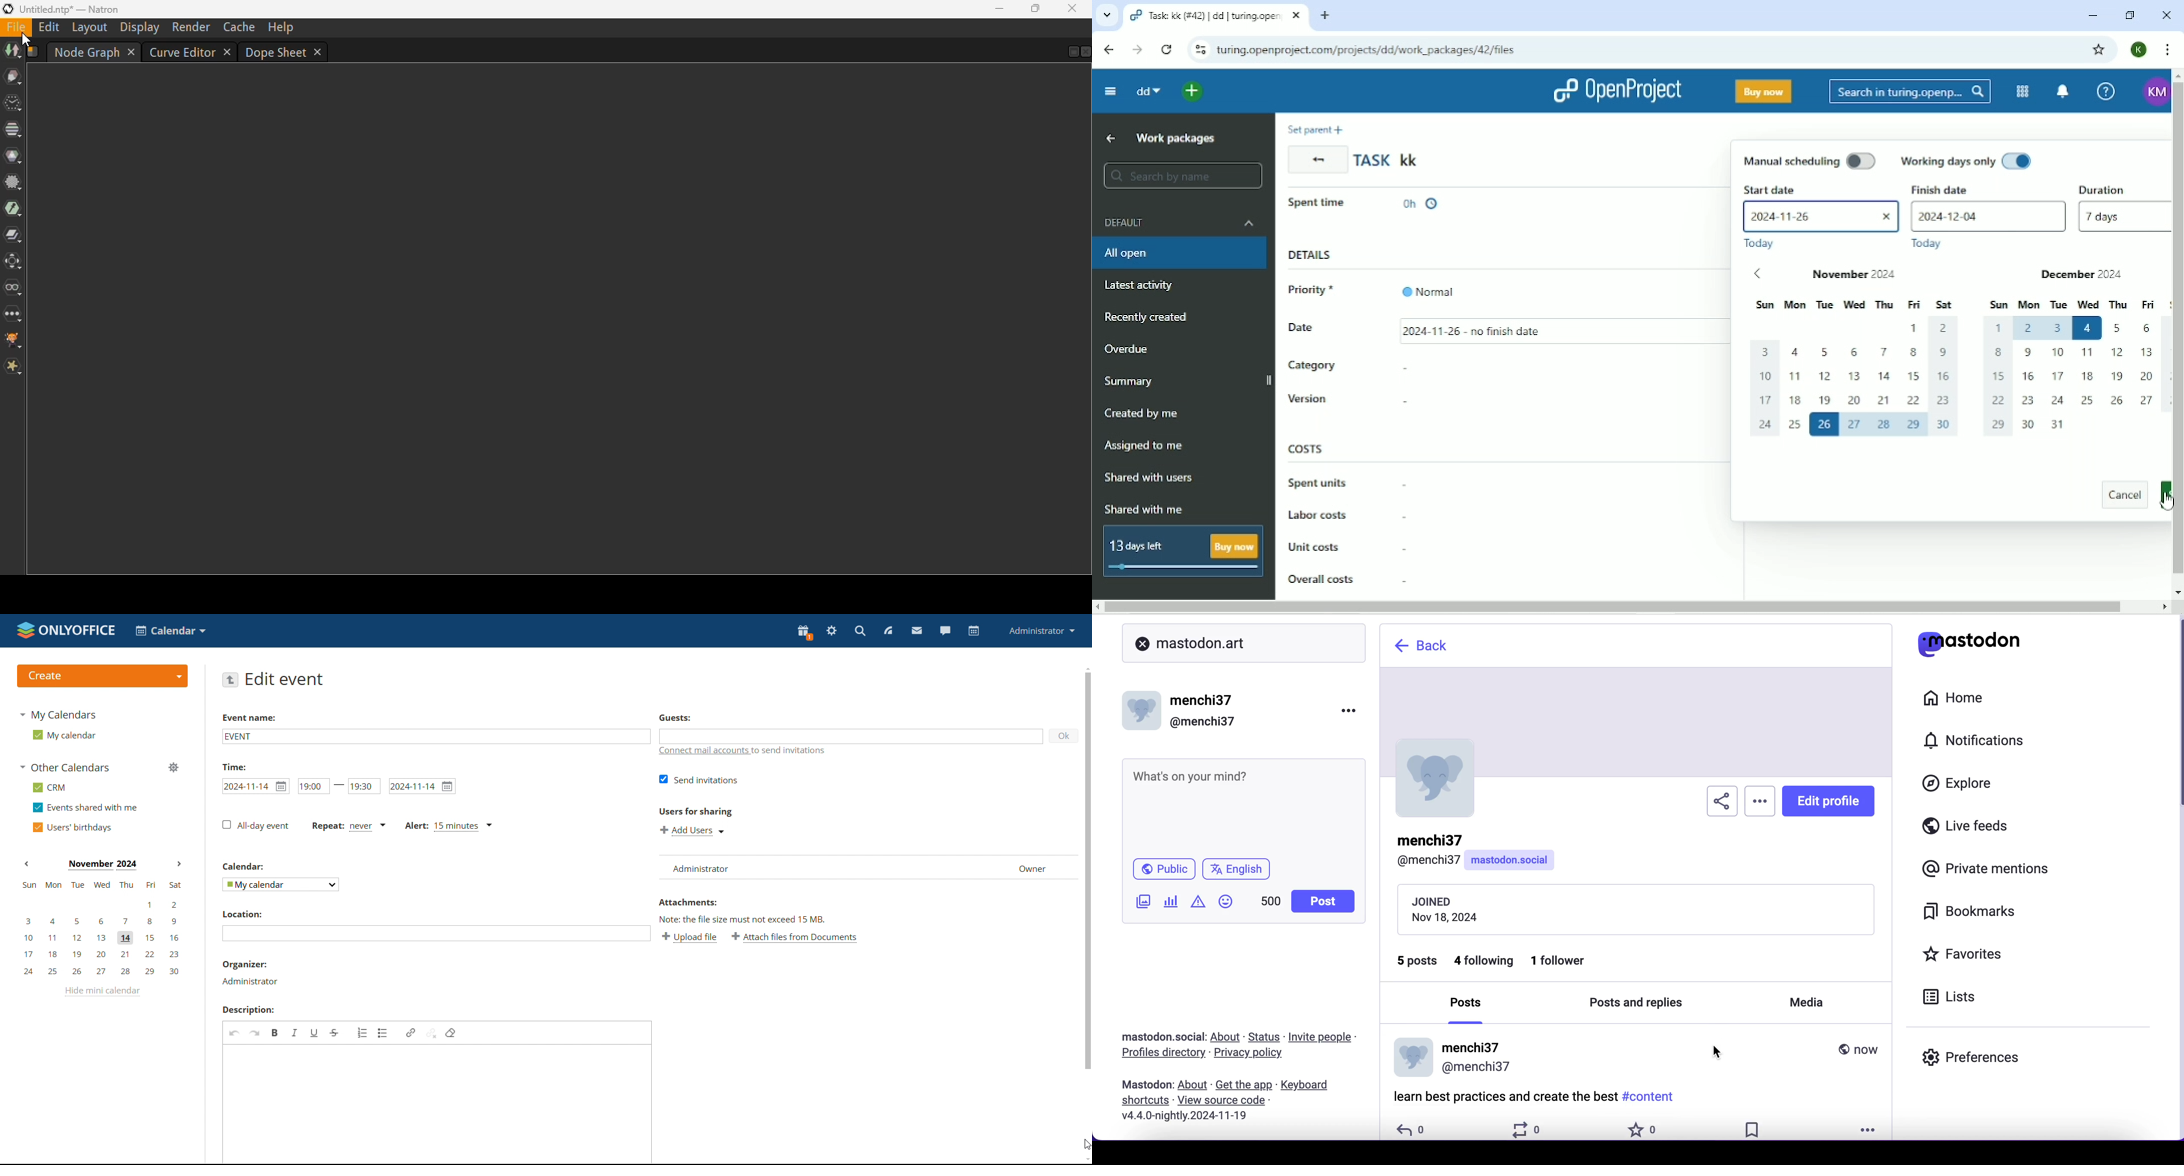 This screenshot has width=2184, height=1176. I want to click on Finish date, so click(1943, 189).